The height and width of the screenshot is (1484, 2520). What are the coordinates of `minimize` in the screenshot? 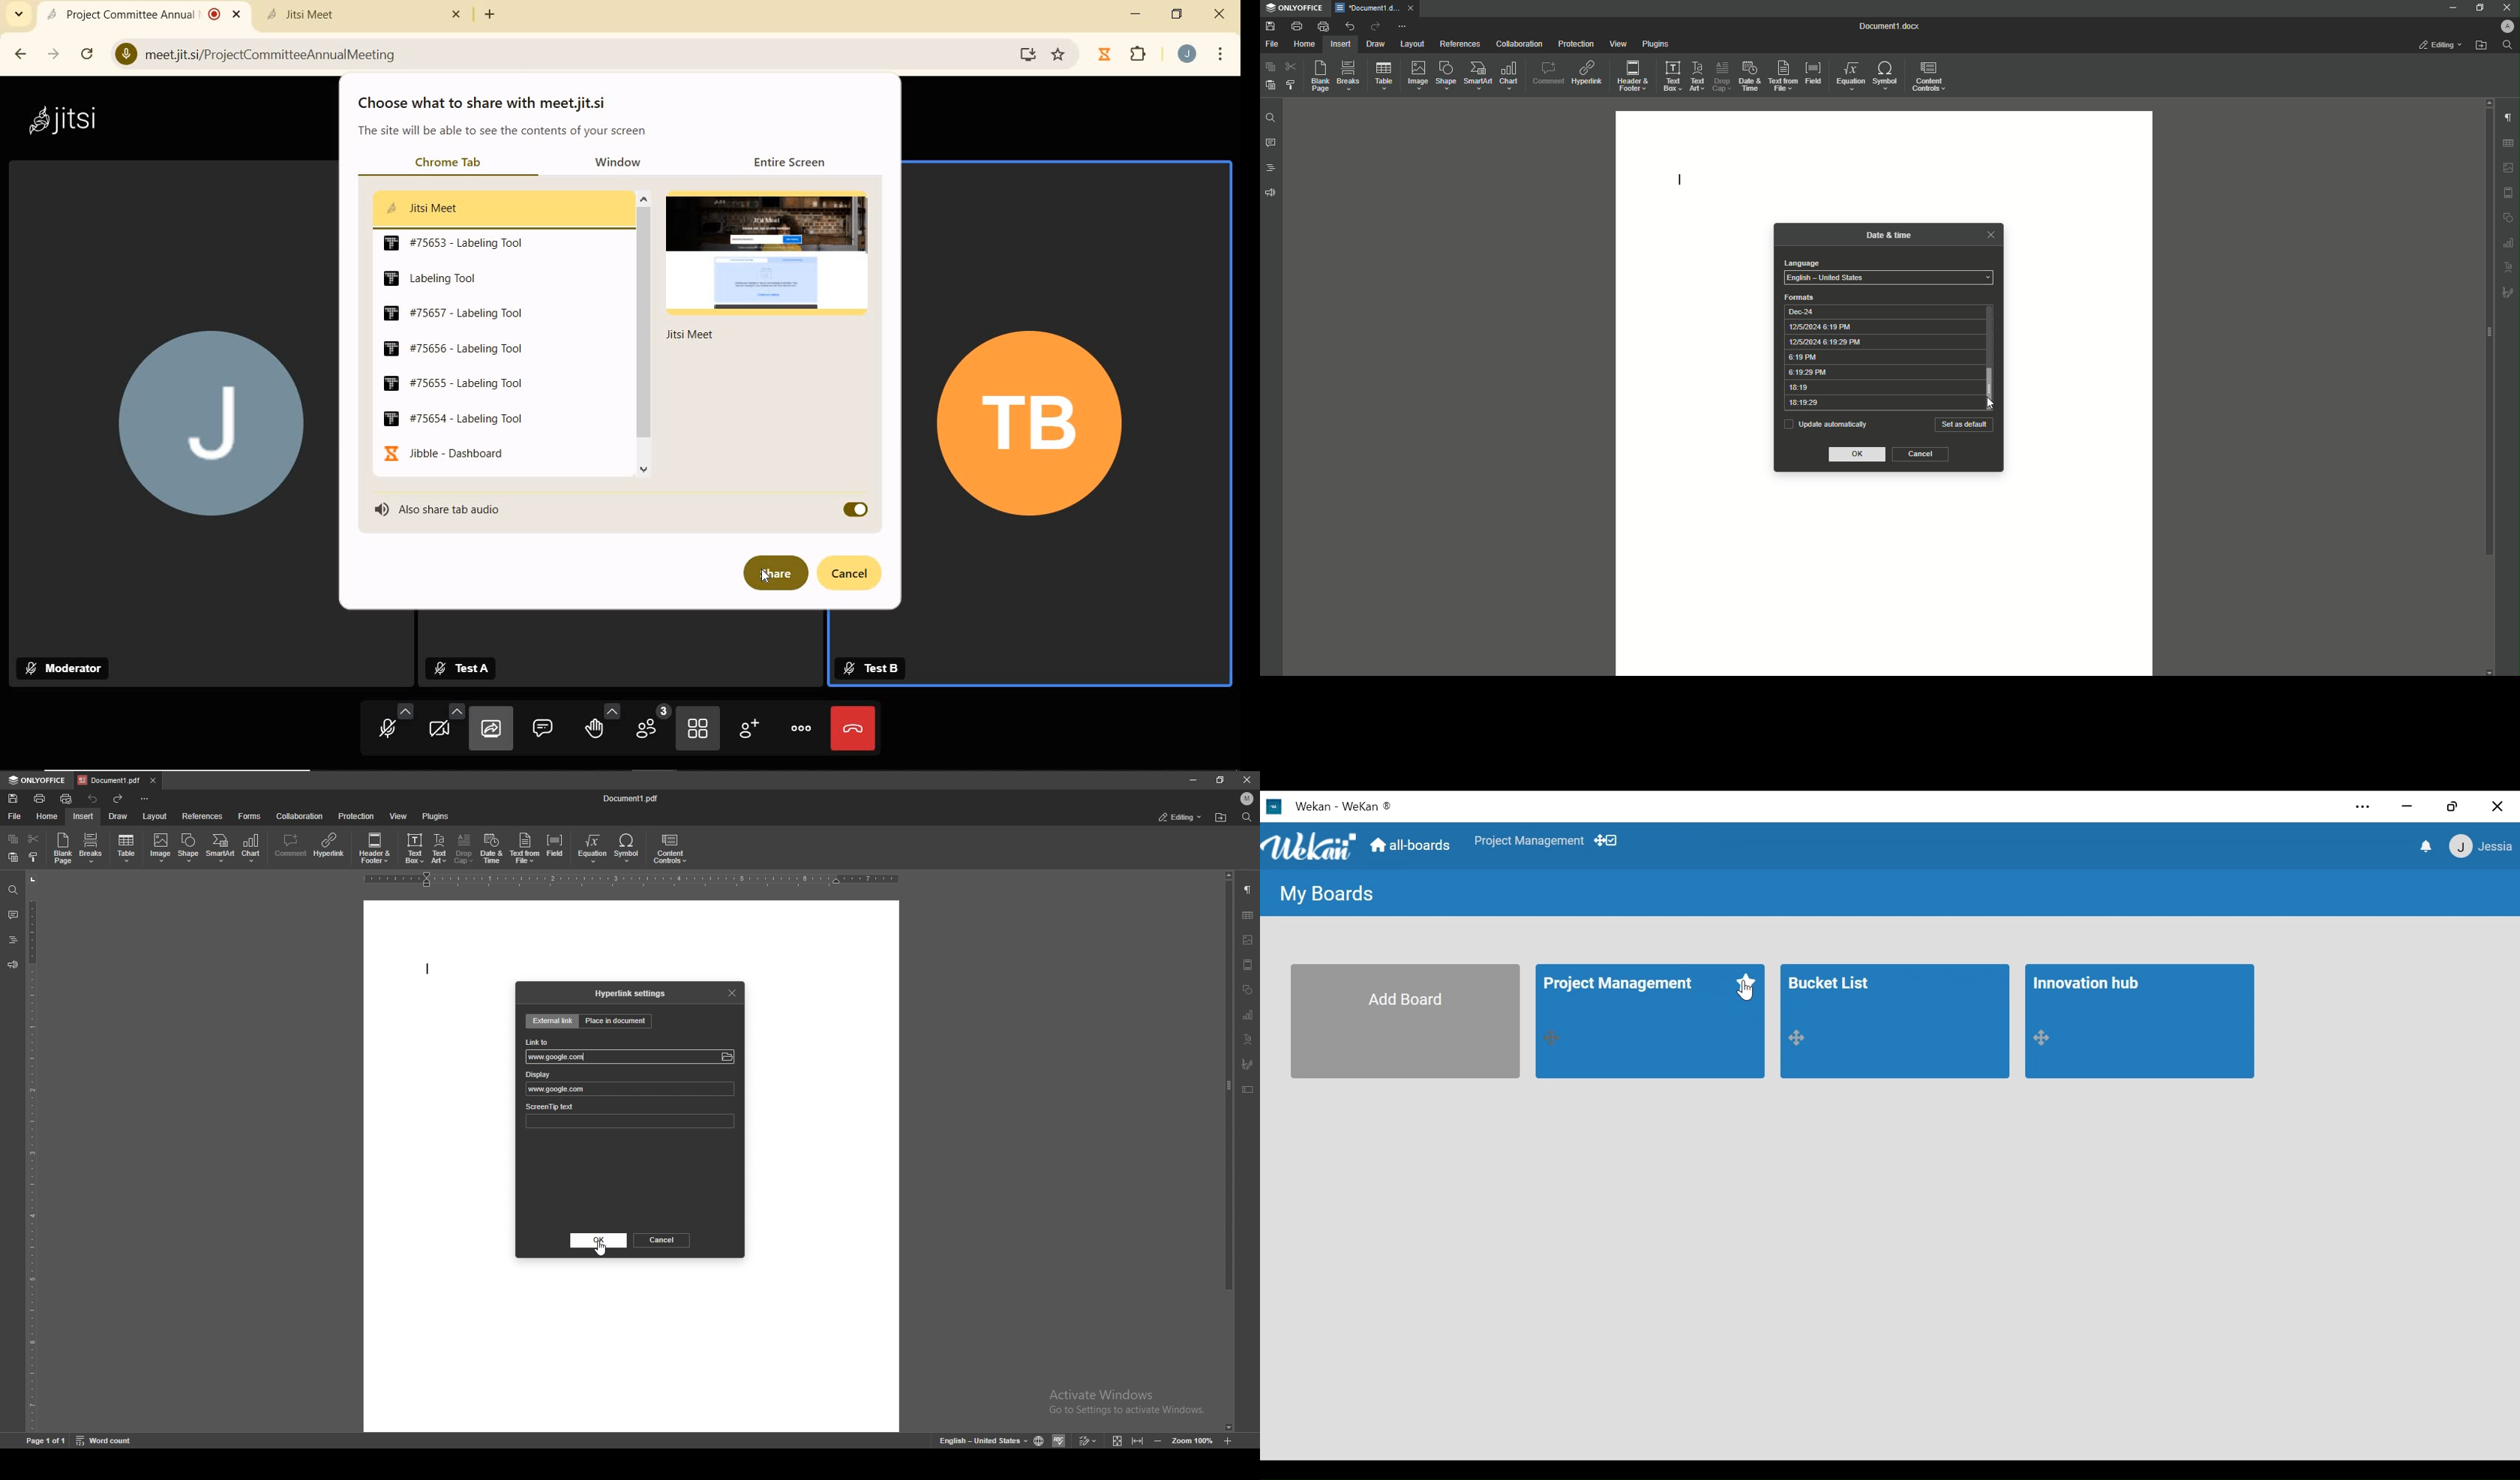 It's located at (1193, 779).